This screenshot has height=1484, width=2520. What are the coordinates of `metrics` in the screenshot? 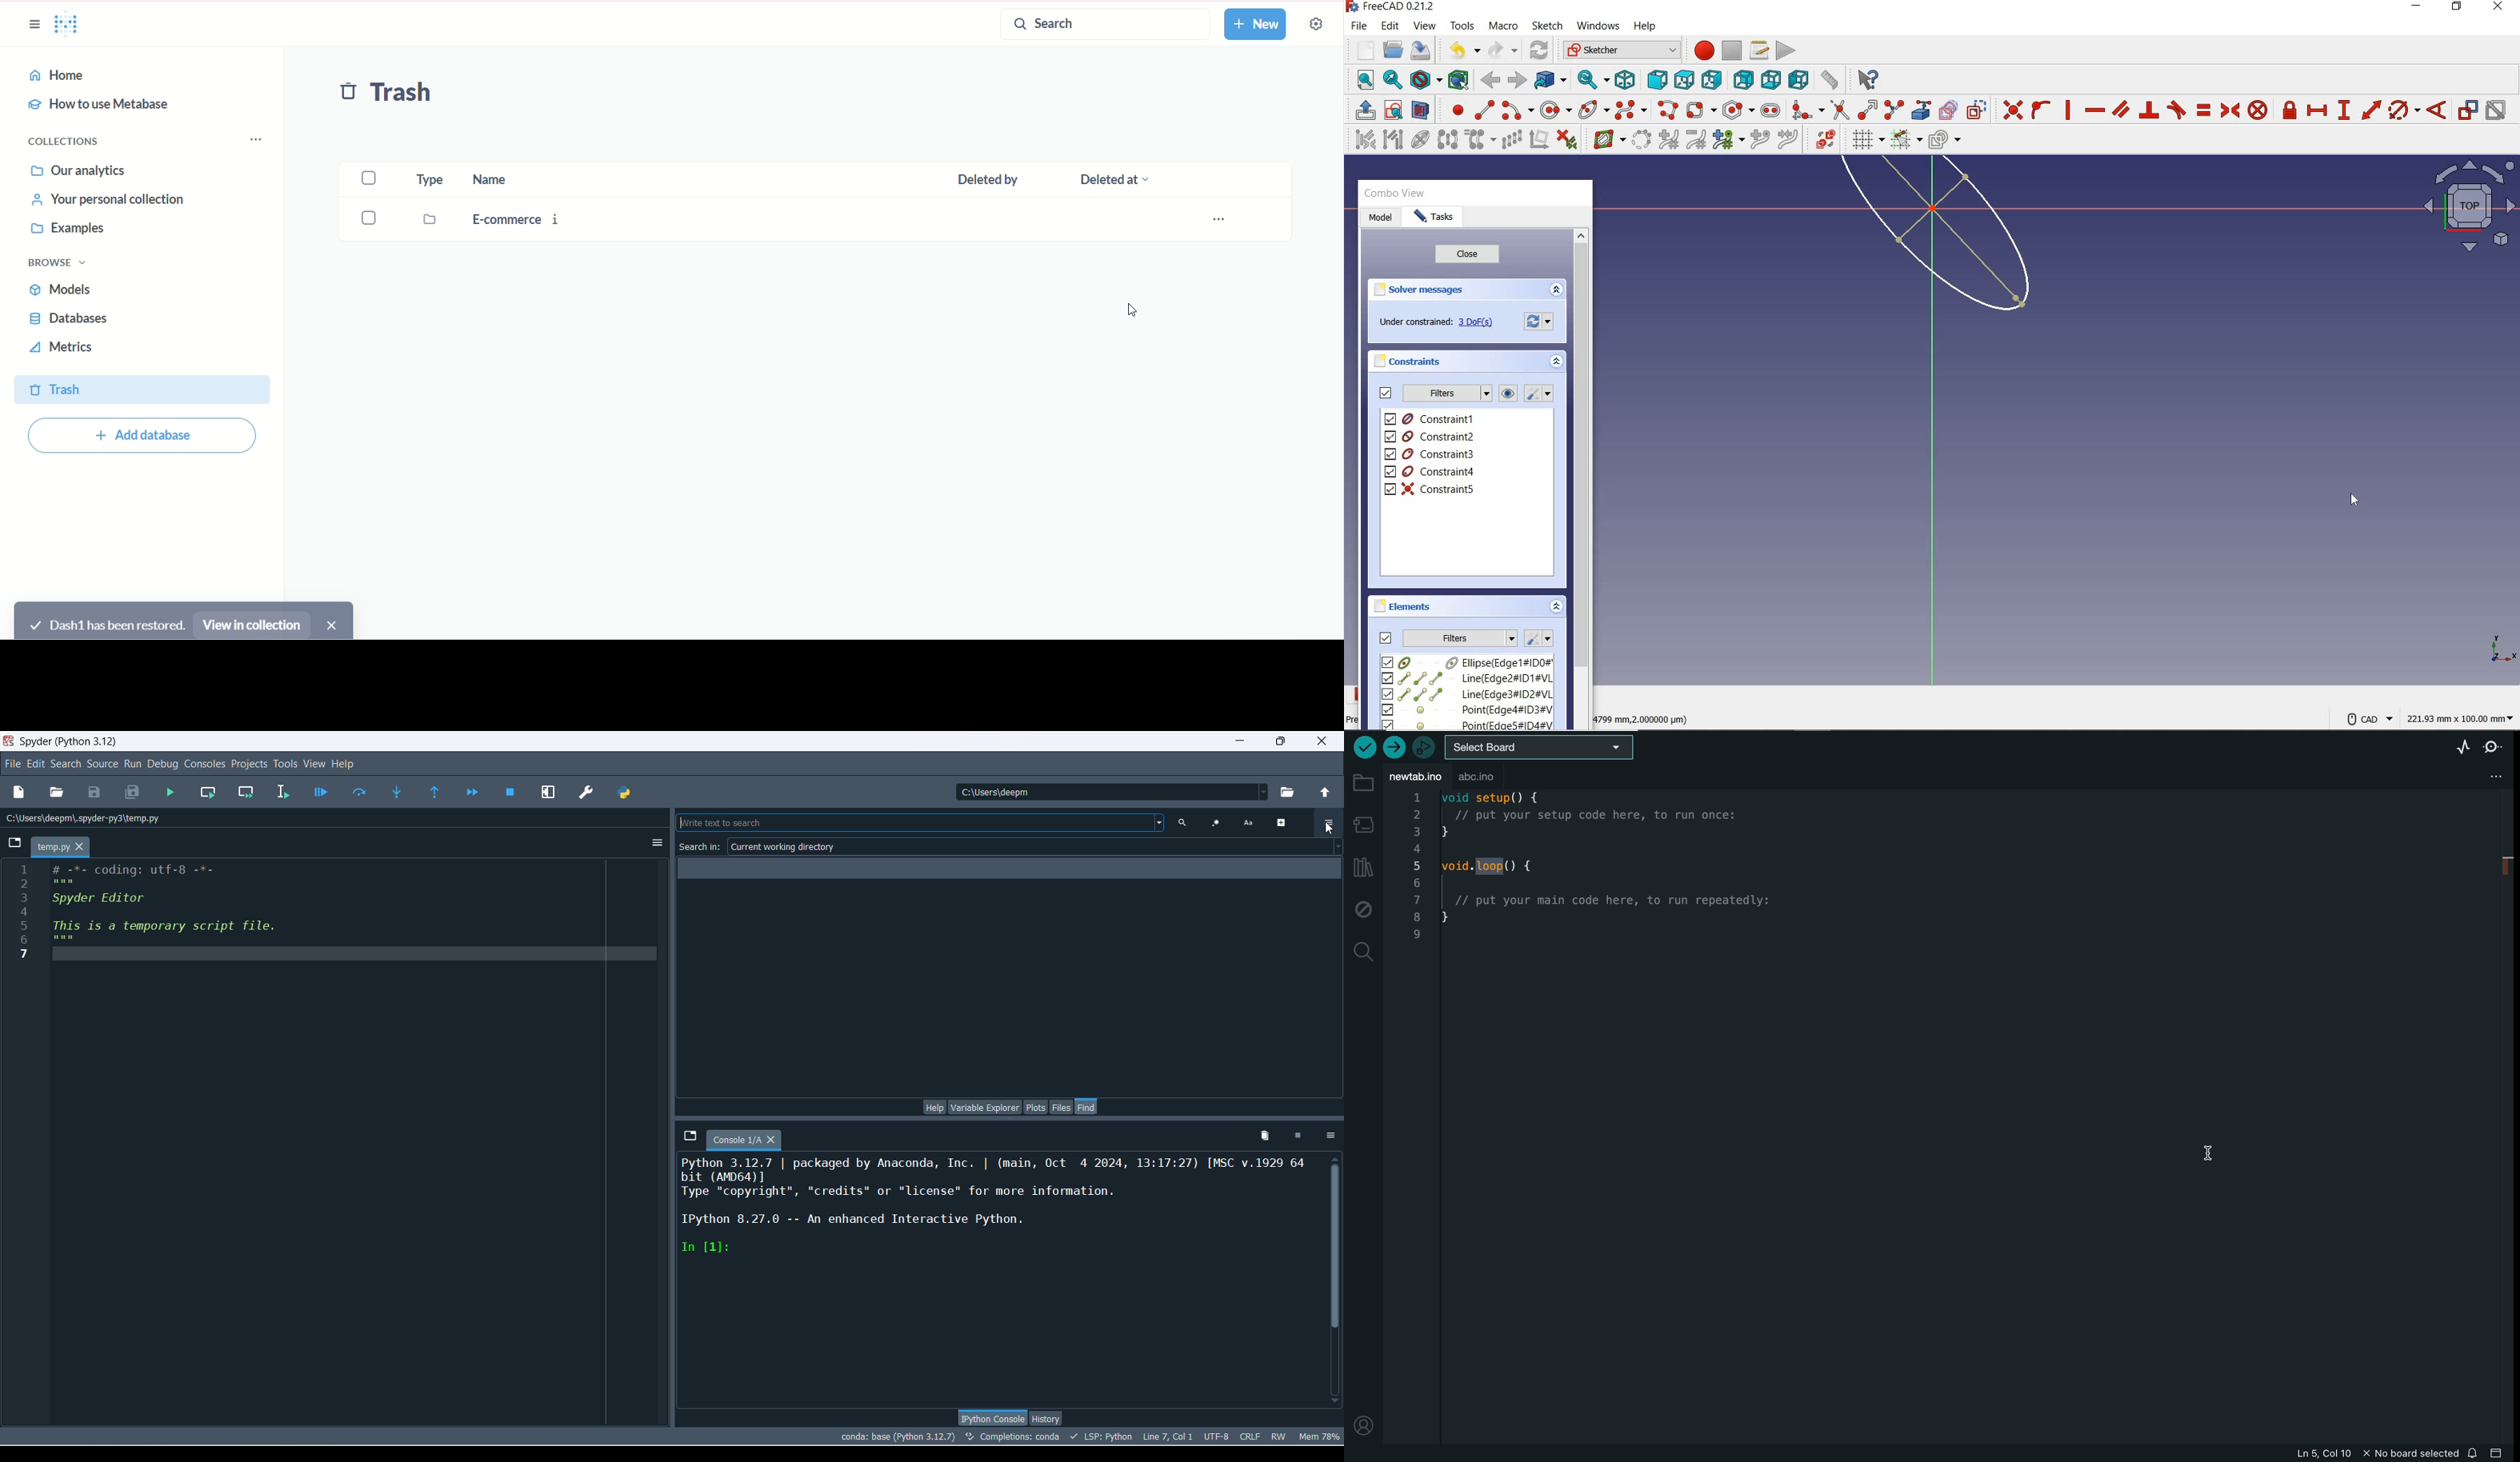 It's located at (67, 348).